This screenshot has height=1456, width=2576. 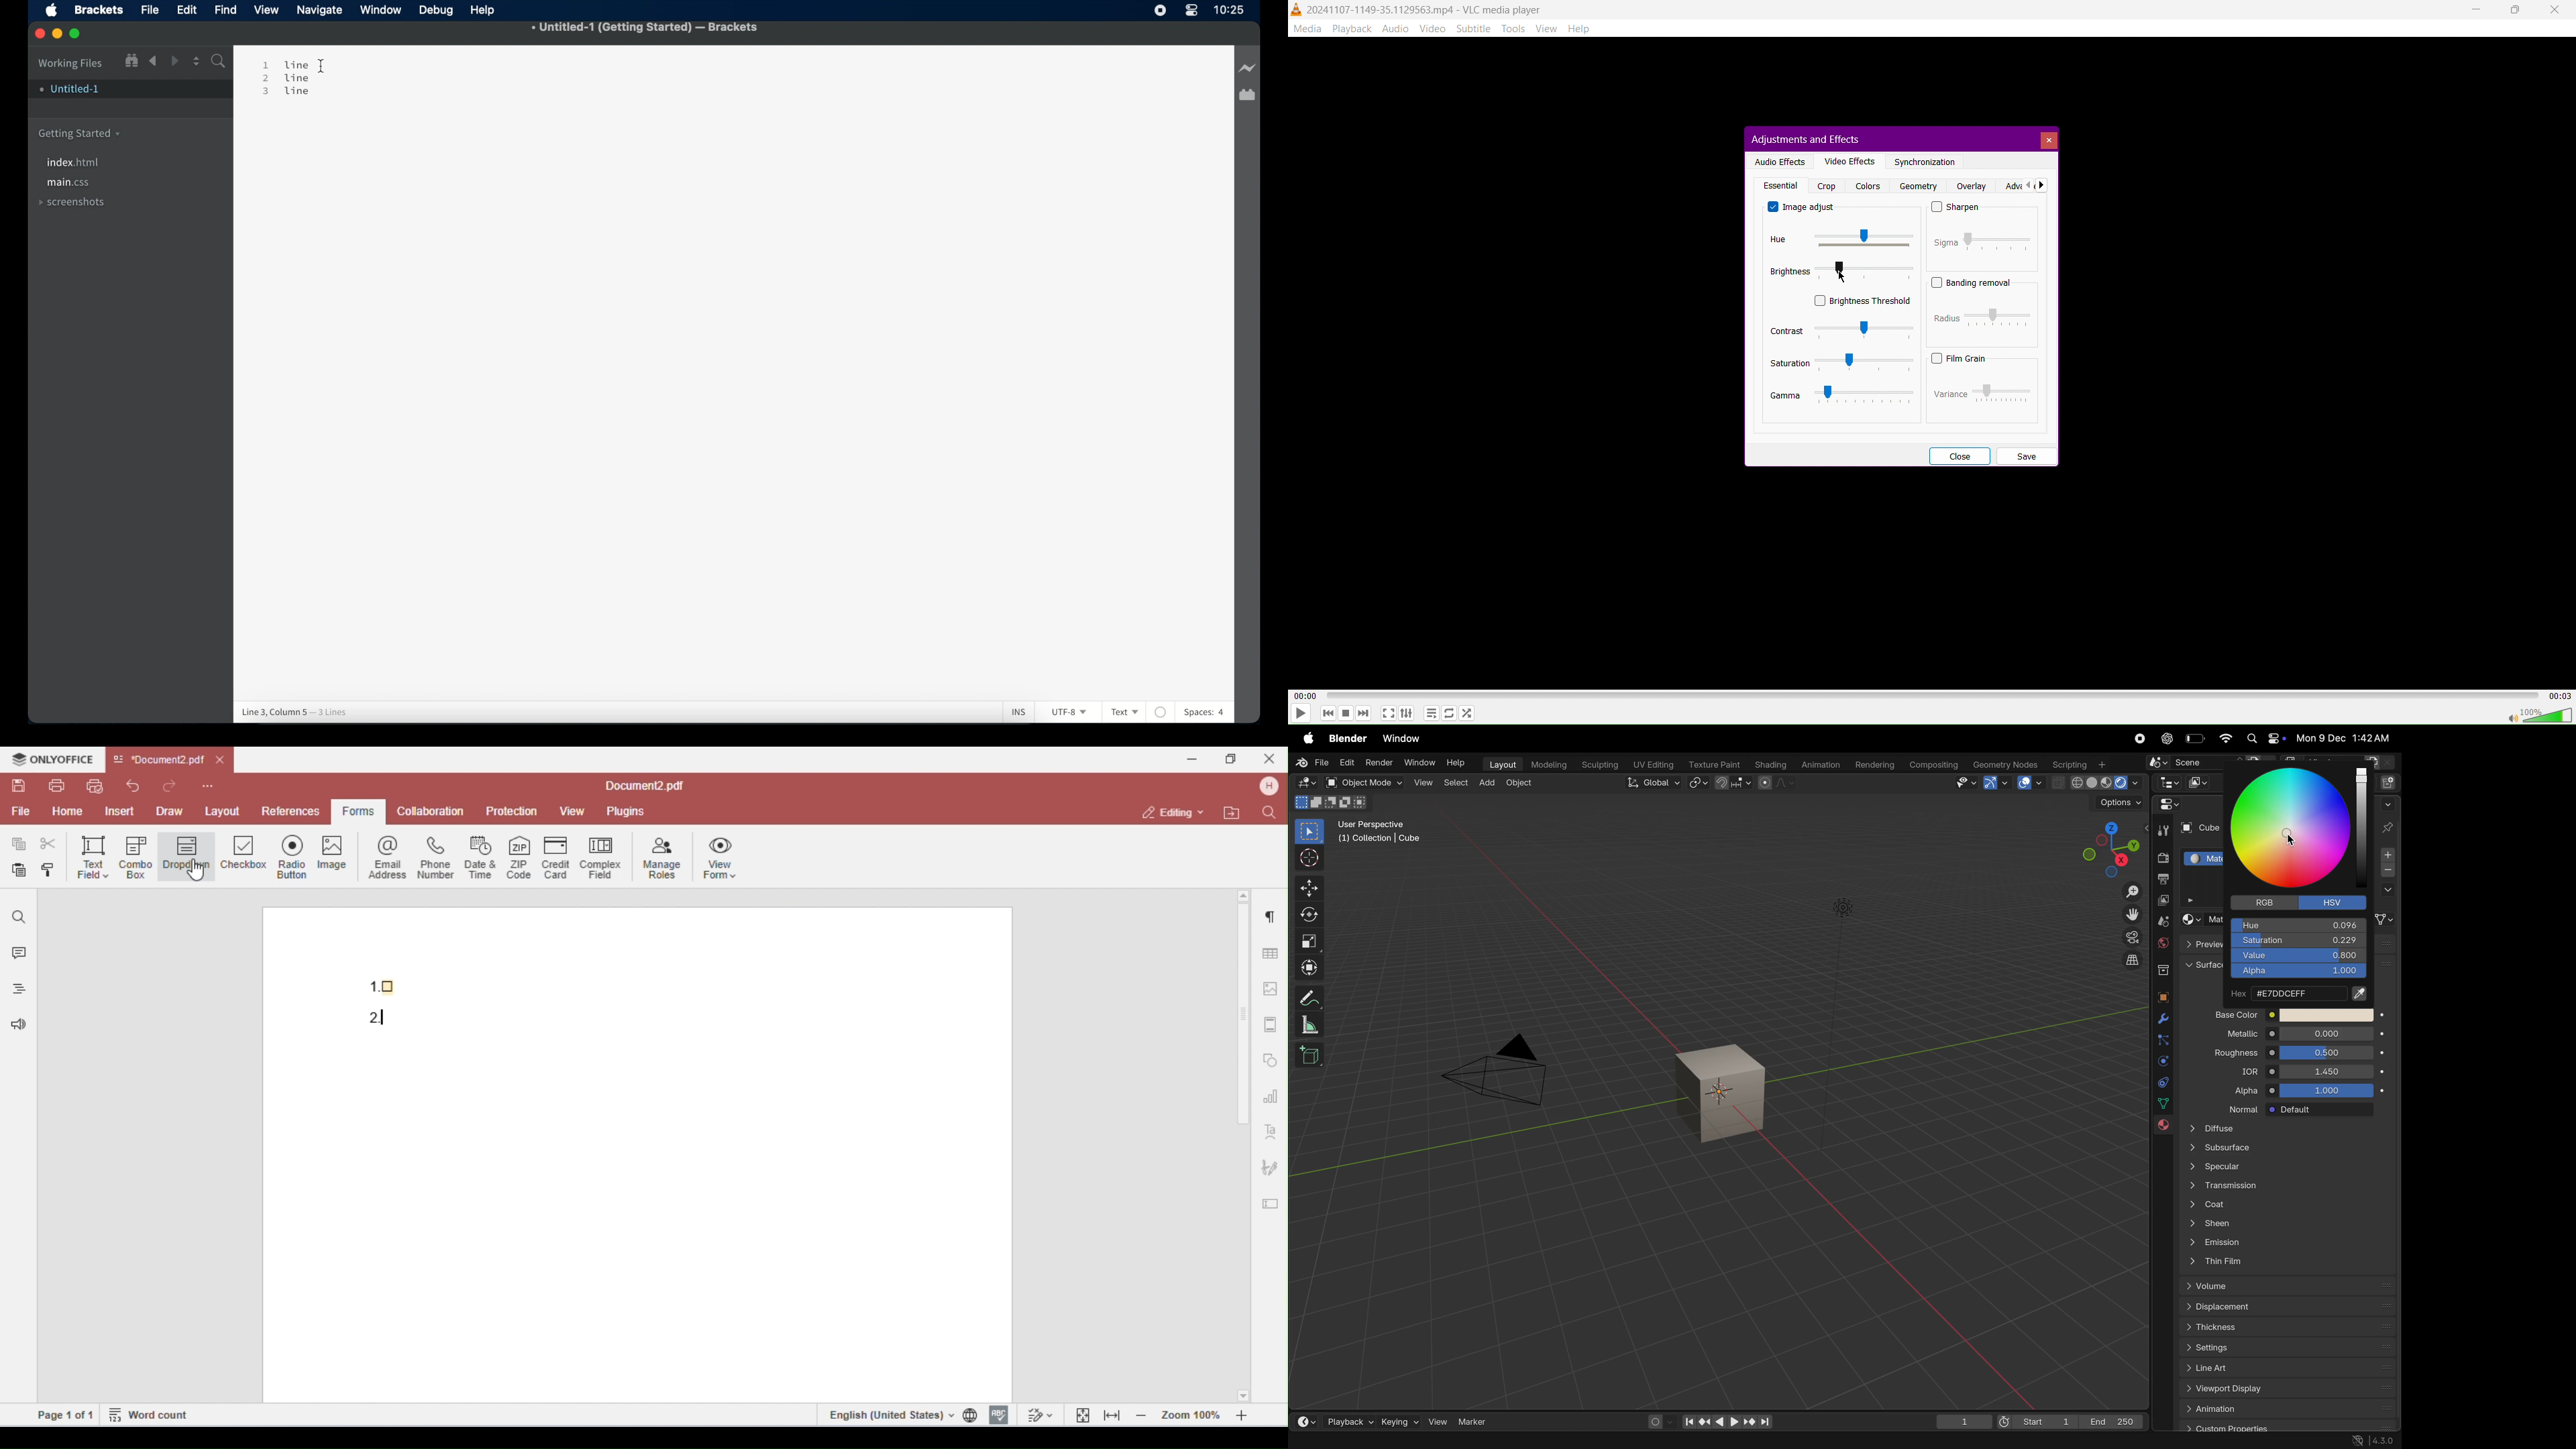 I want to click on annotate, so click(x=1306, y=998).